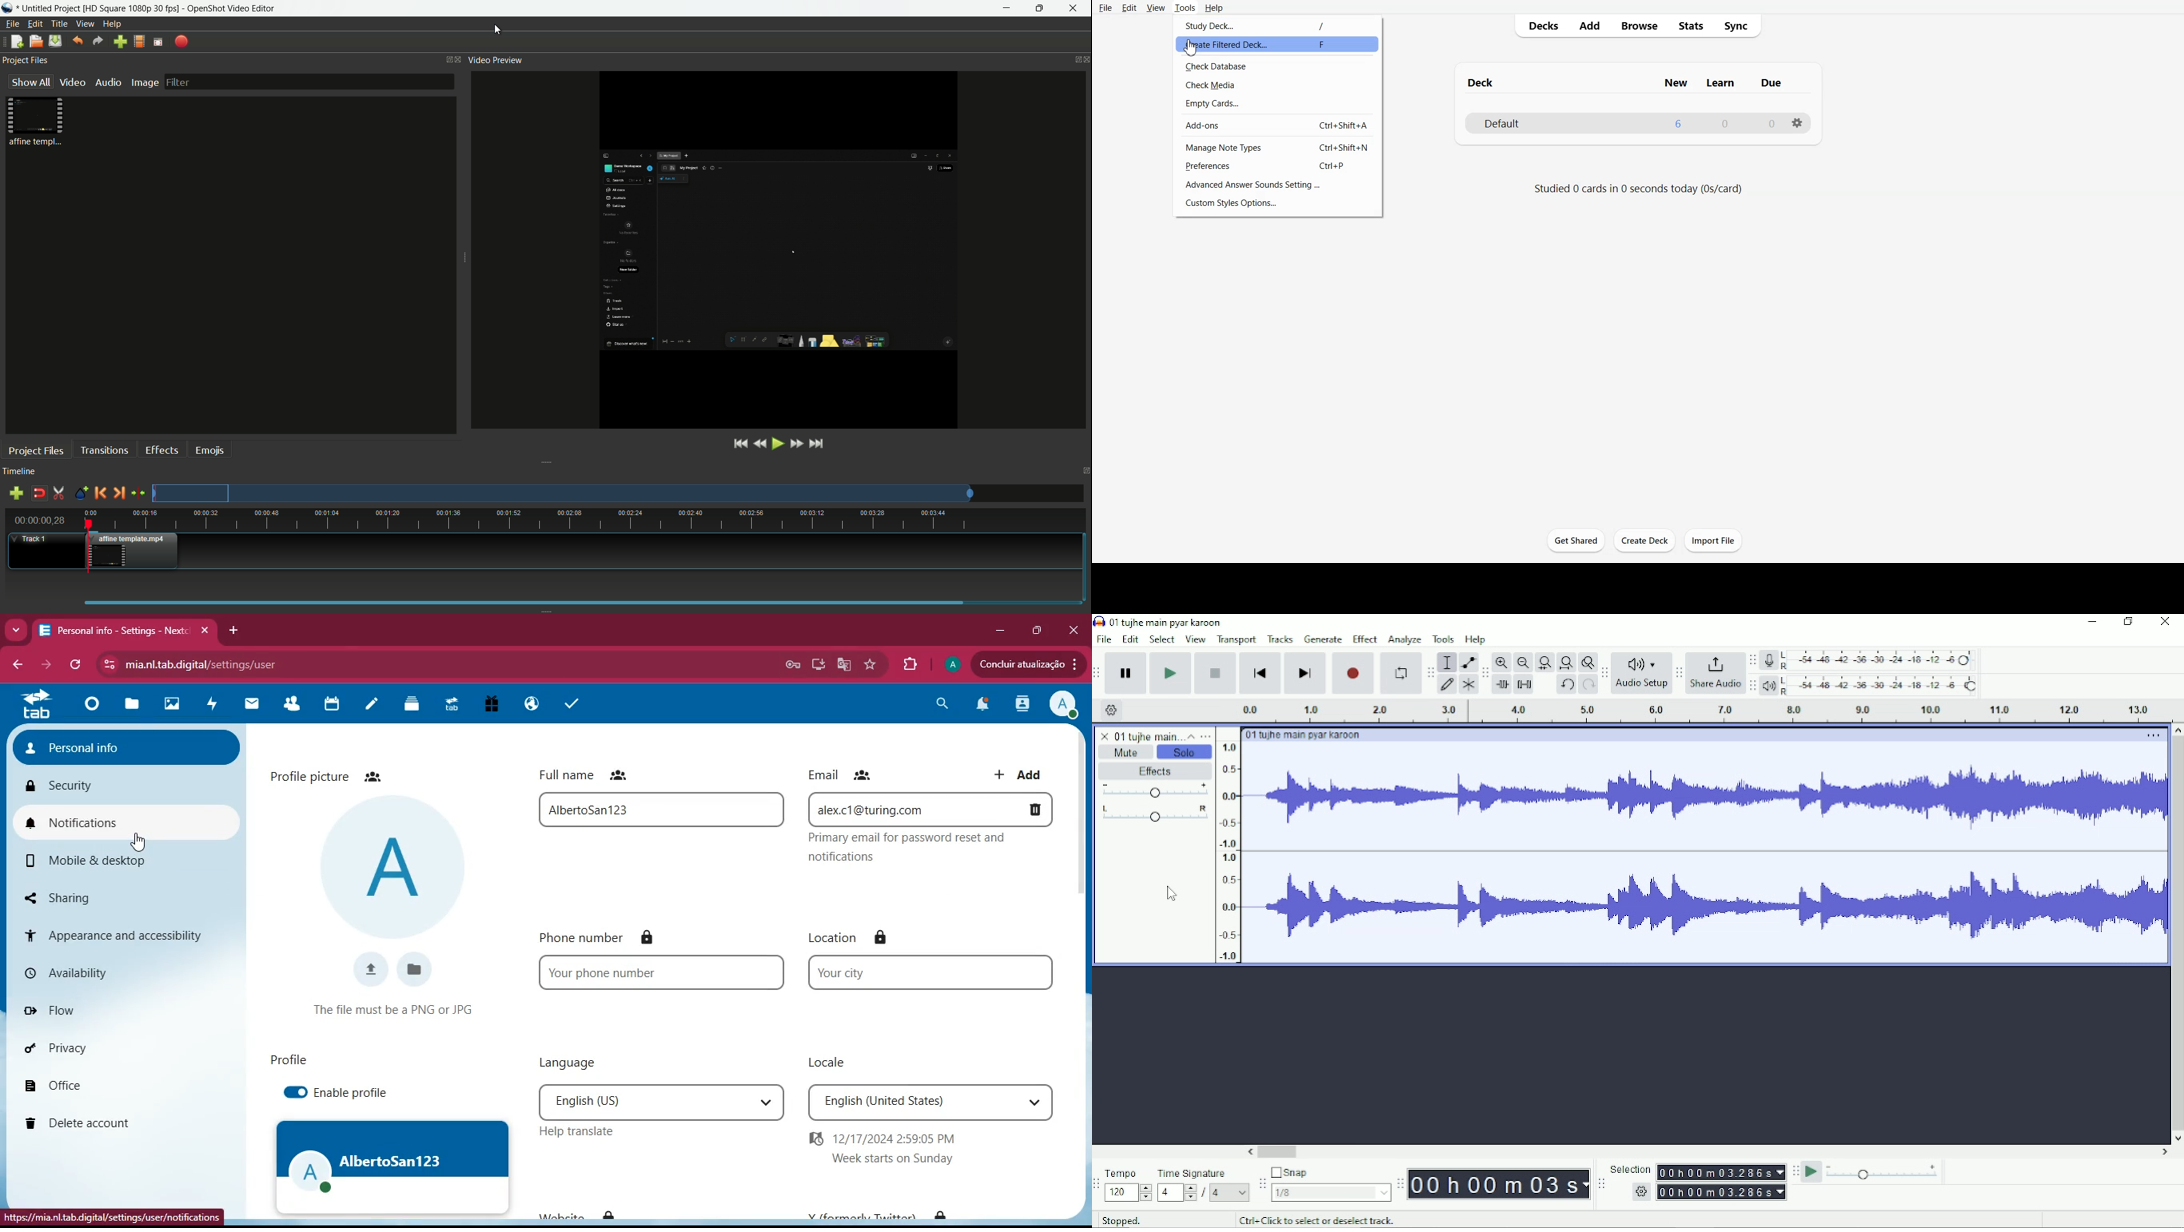 Image resolution: width=2184 pixels, height=1232 pixels. Describe the element at coordinates (1485, 673) in the screenshot. I see `Audacity edit toolbar` at that location.